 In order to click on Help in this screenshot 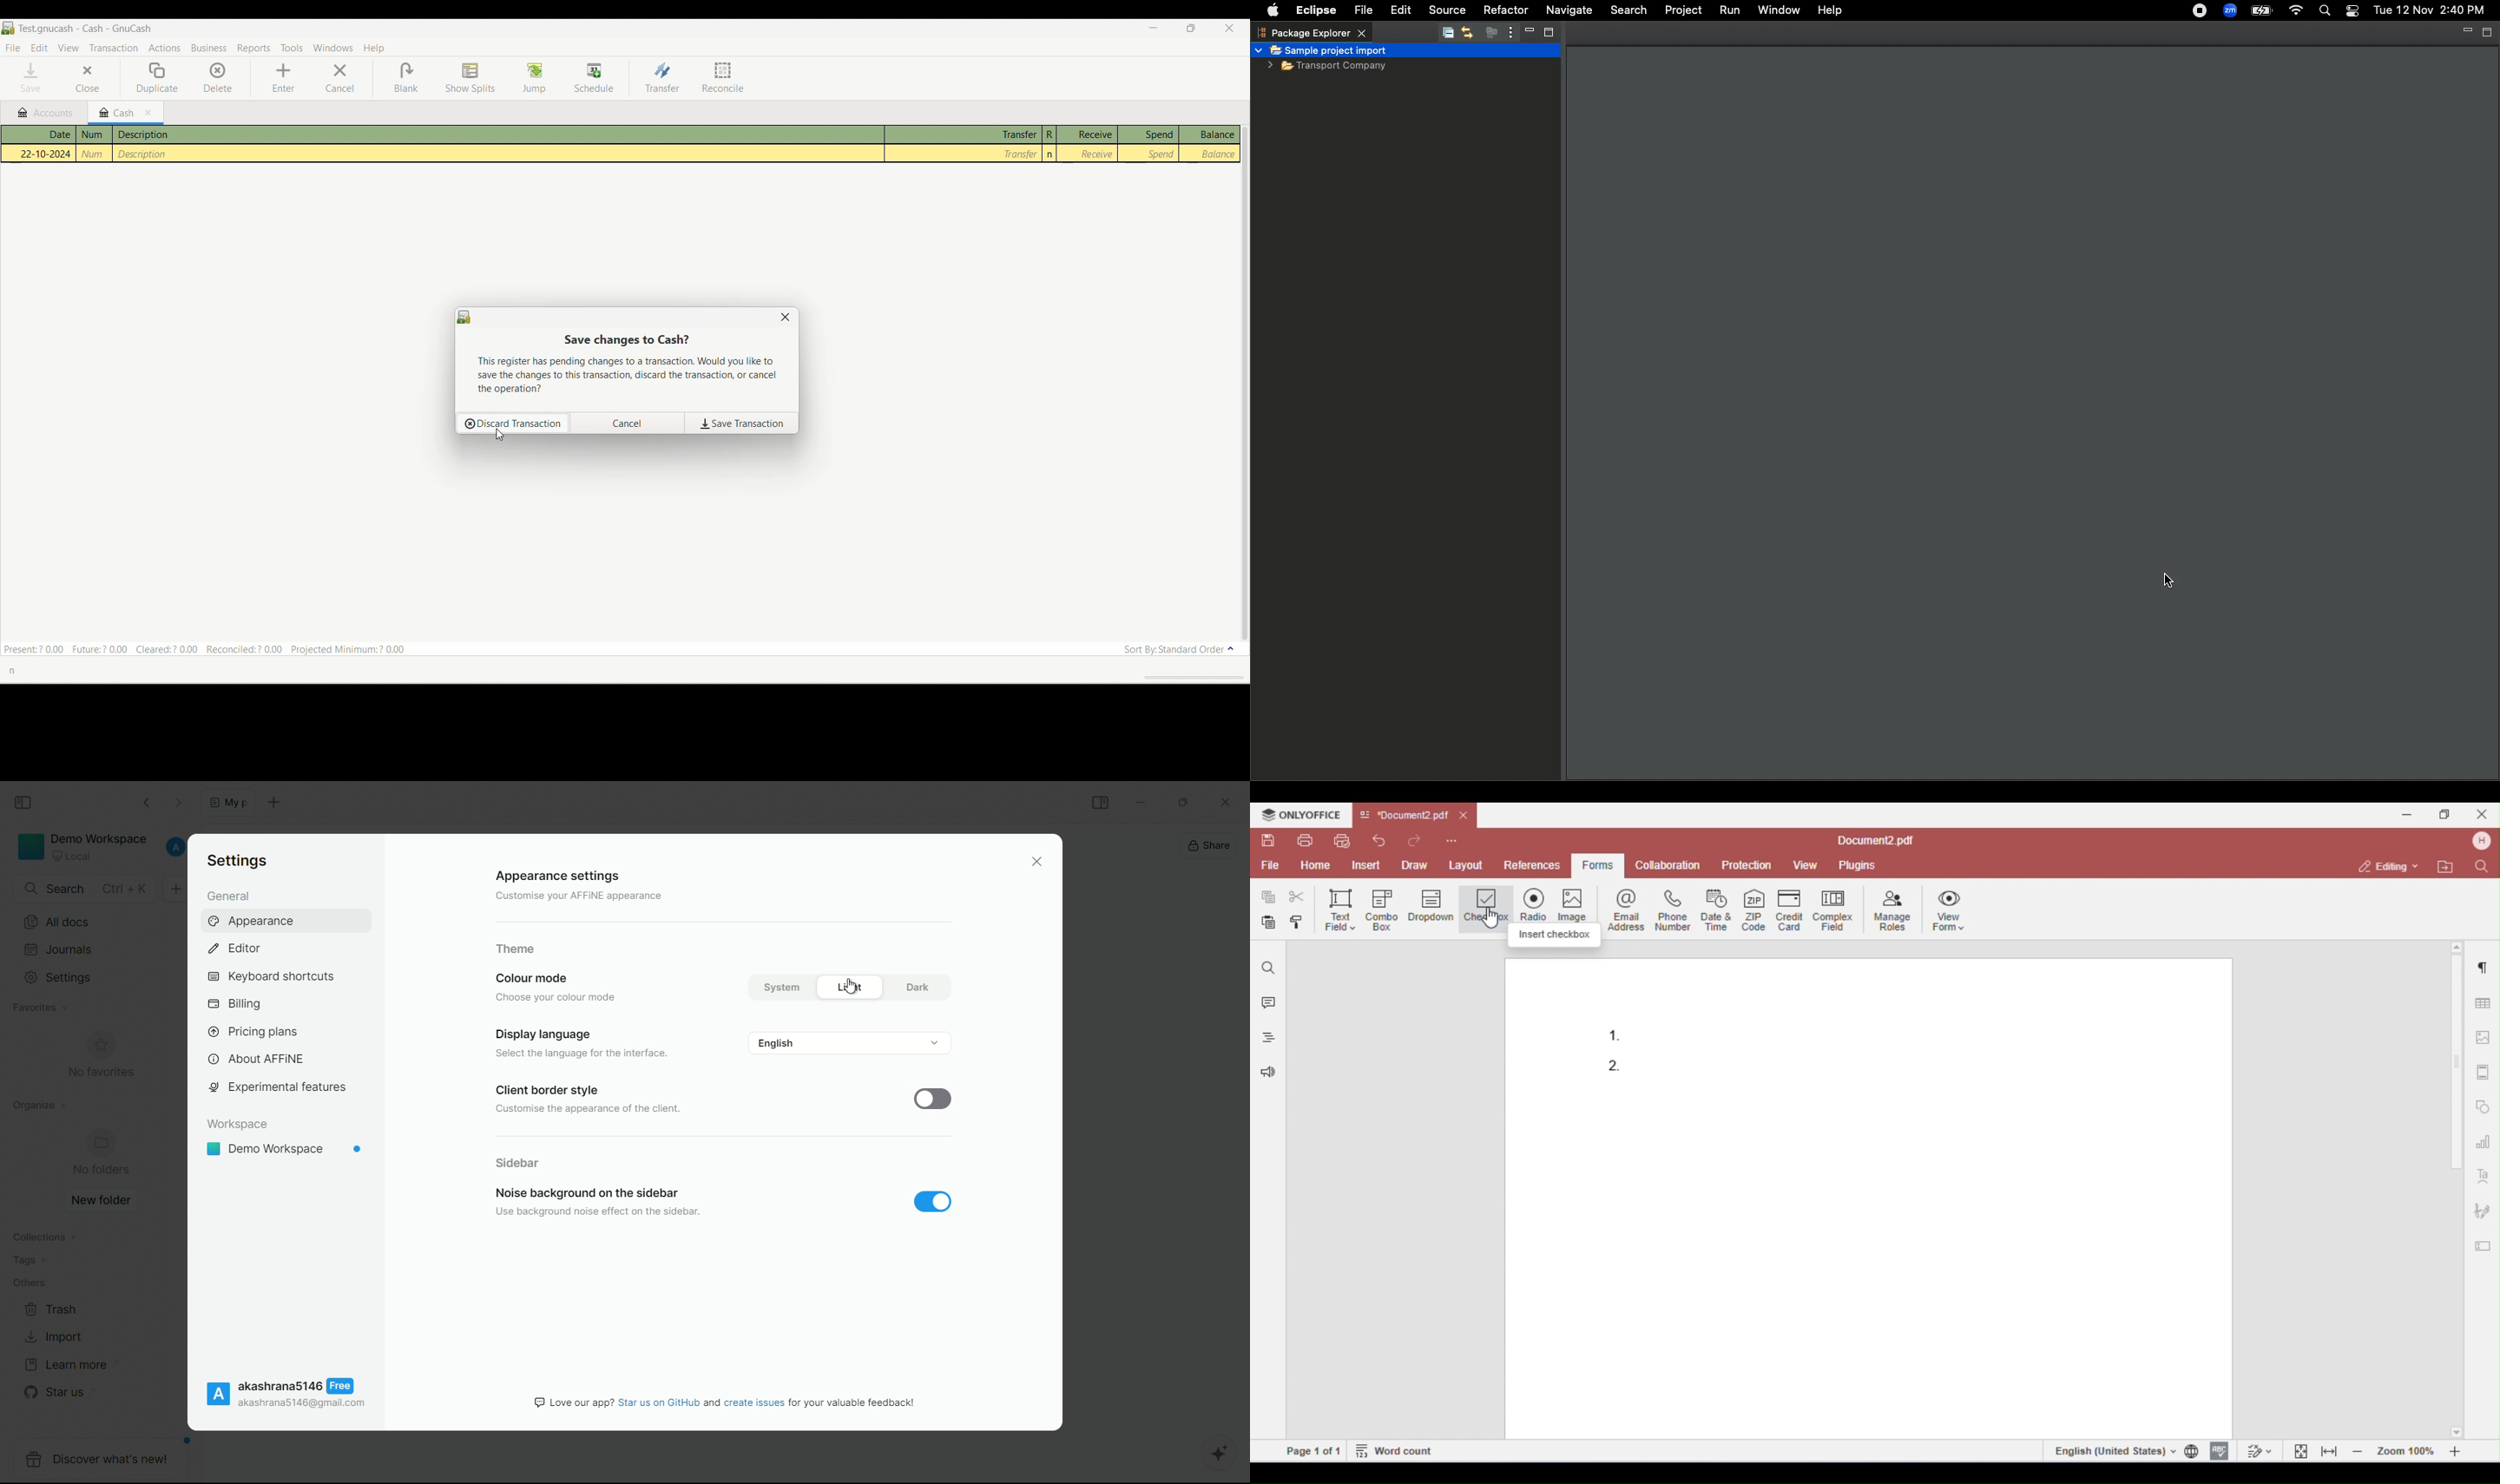, I will do `click(374, 48)`.